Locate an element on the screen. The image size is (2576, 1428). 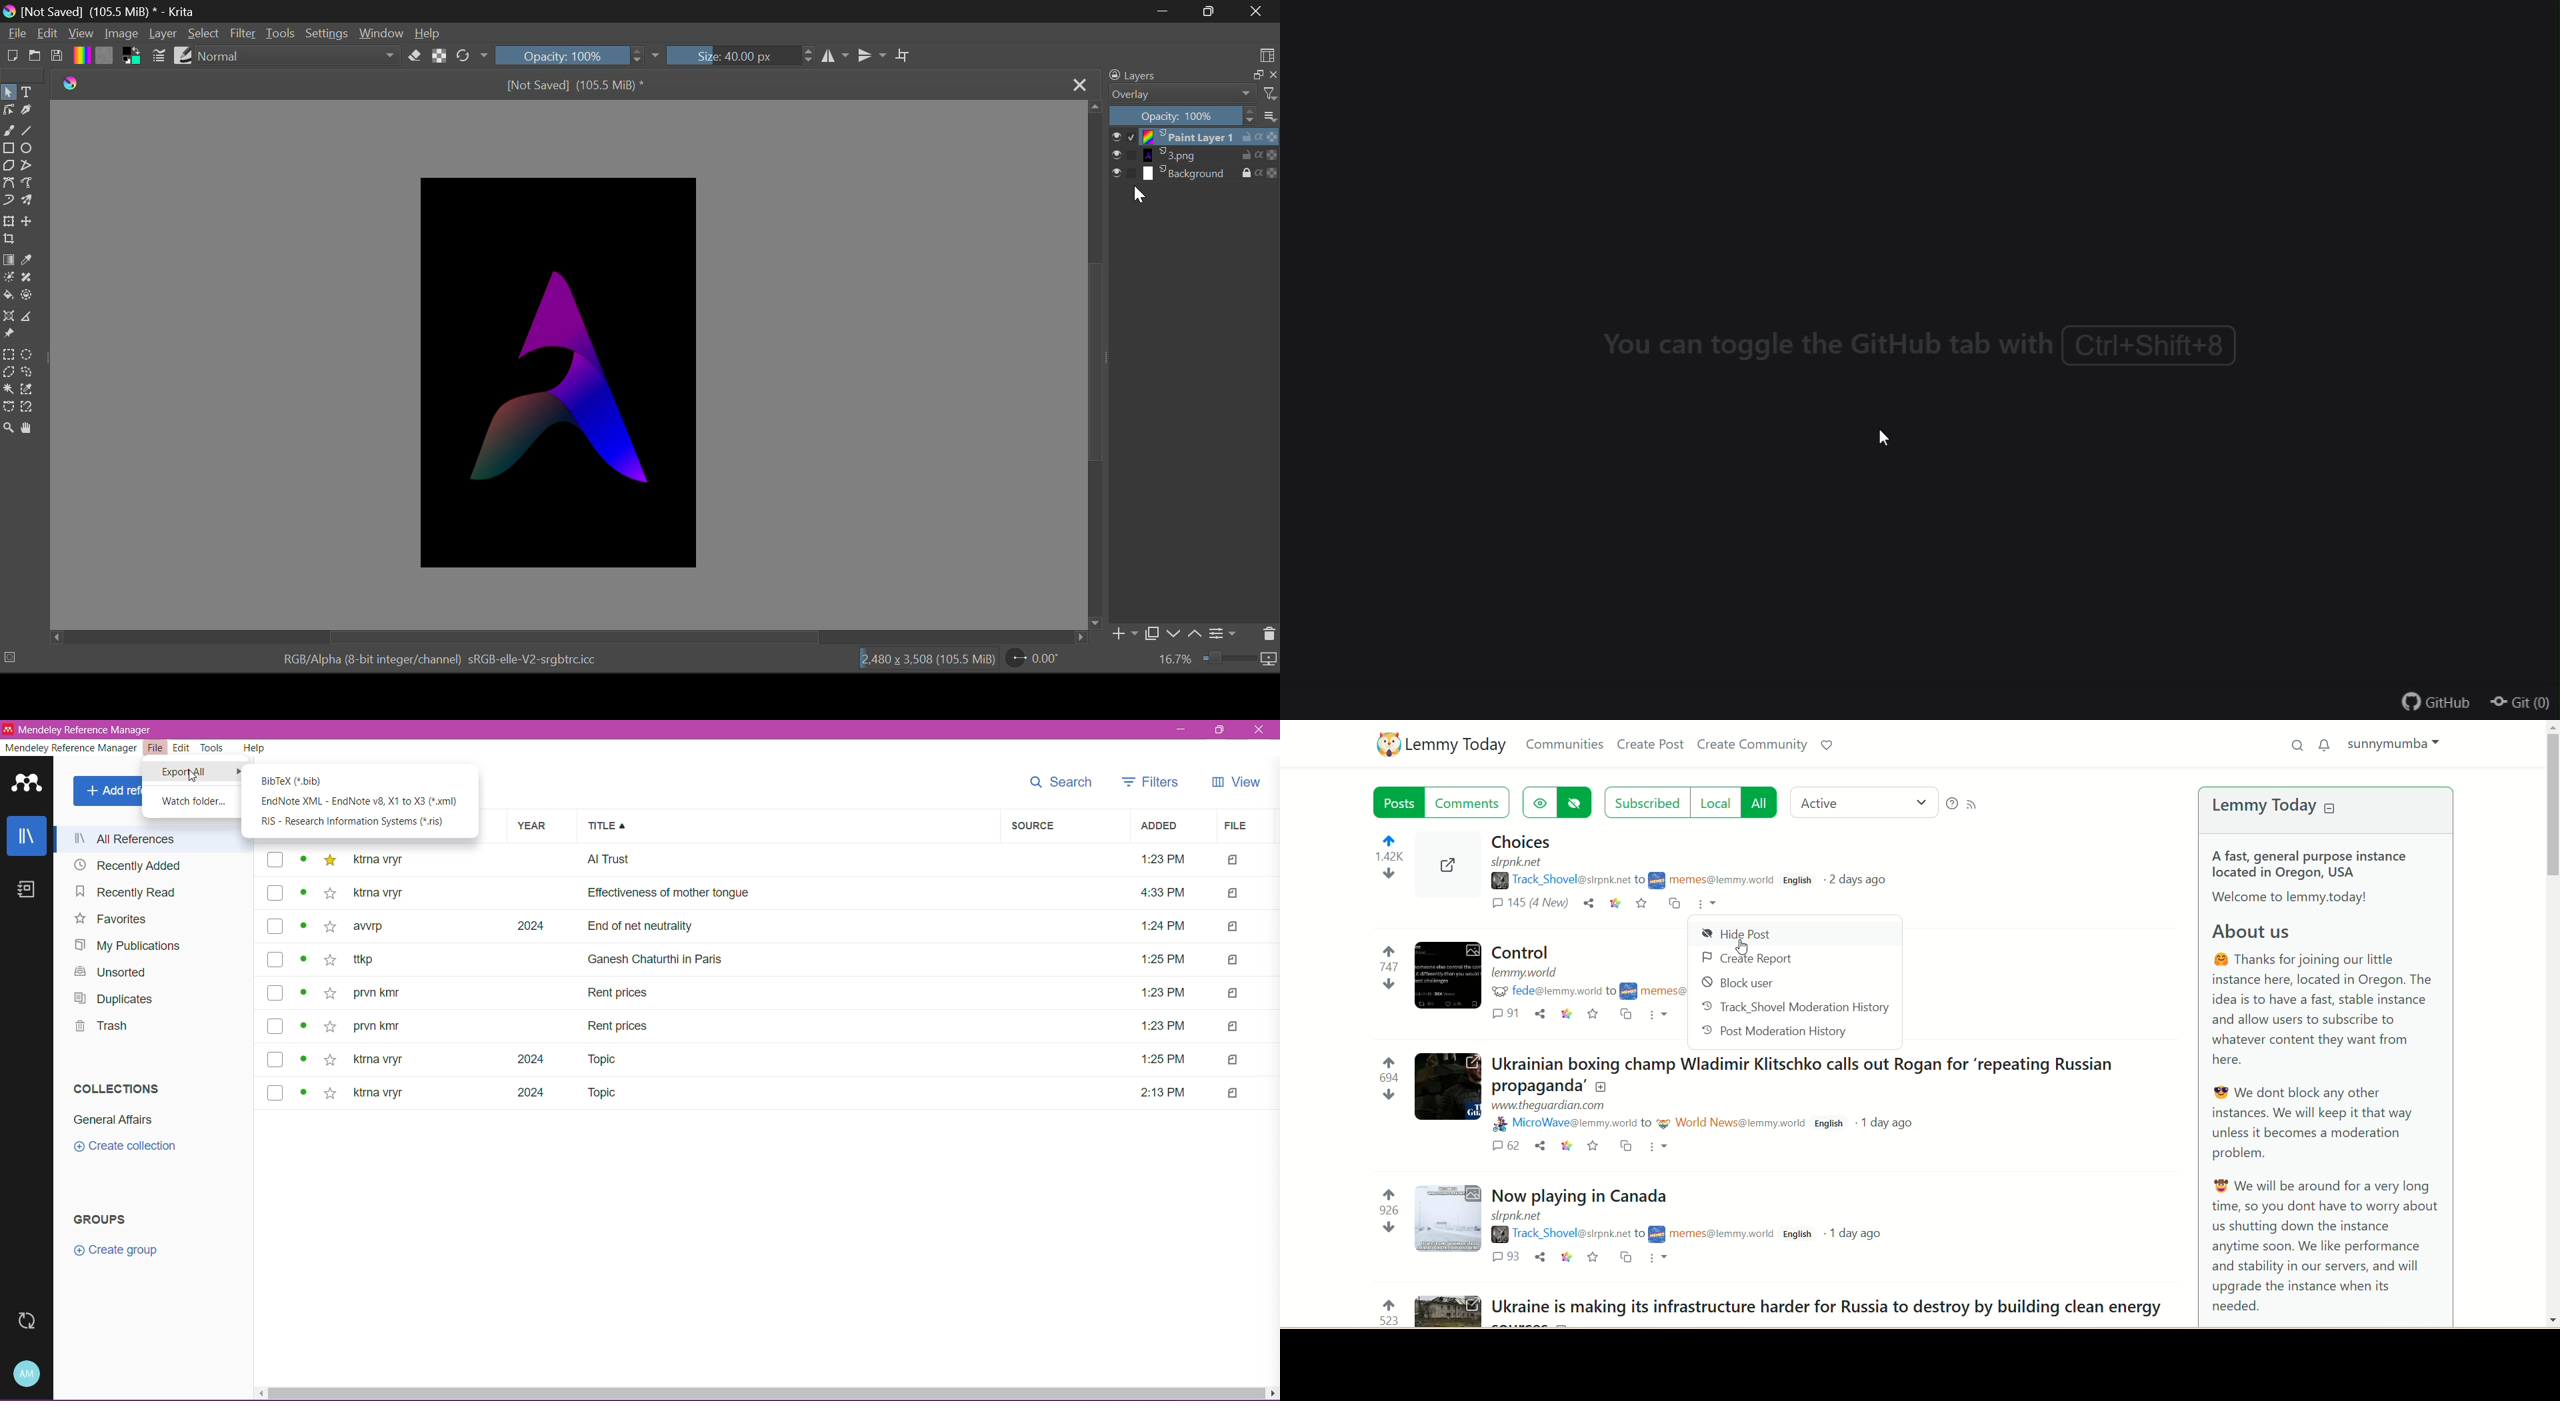
track shovel moderation history is located at coordinates (1795, 1009).